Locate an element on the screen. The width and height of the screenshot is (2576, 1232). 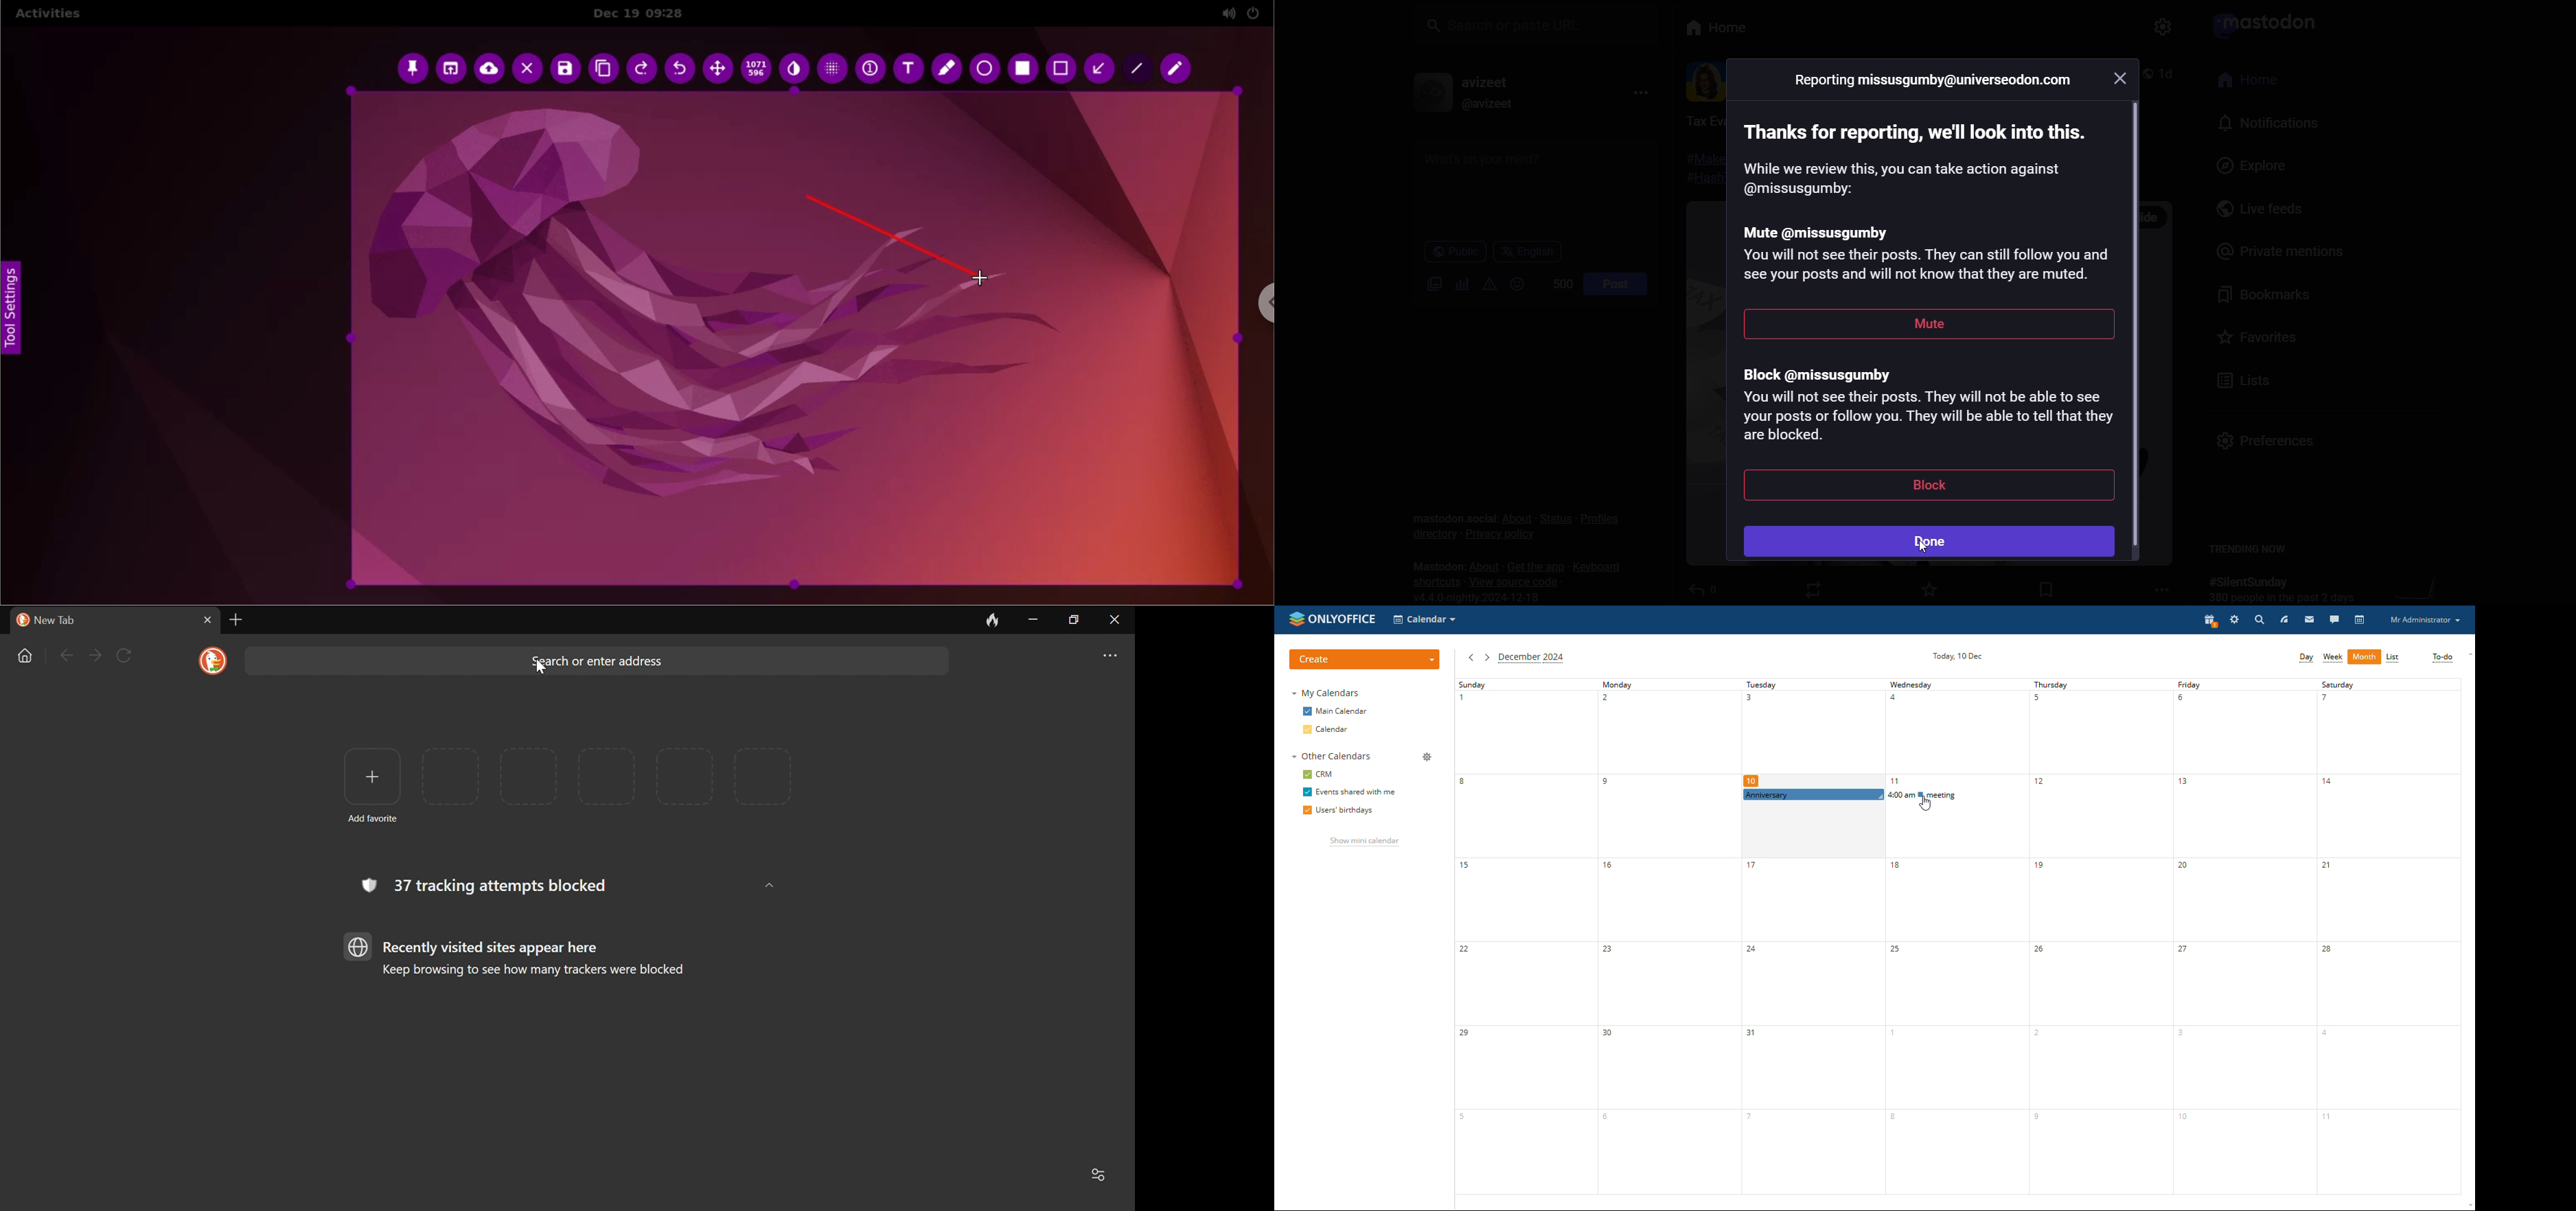
mute instructions is located at coordinates (1924, 202).